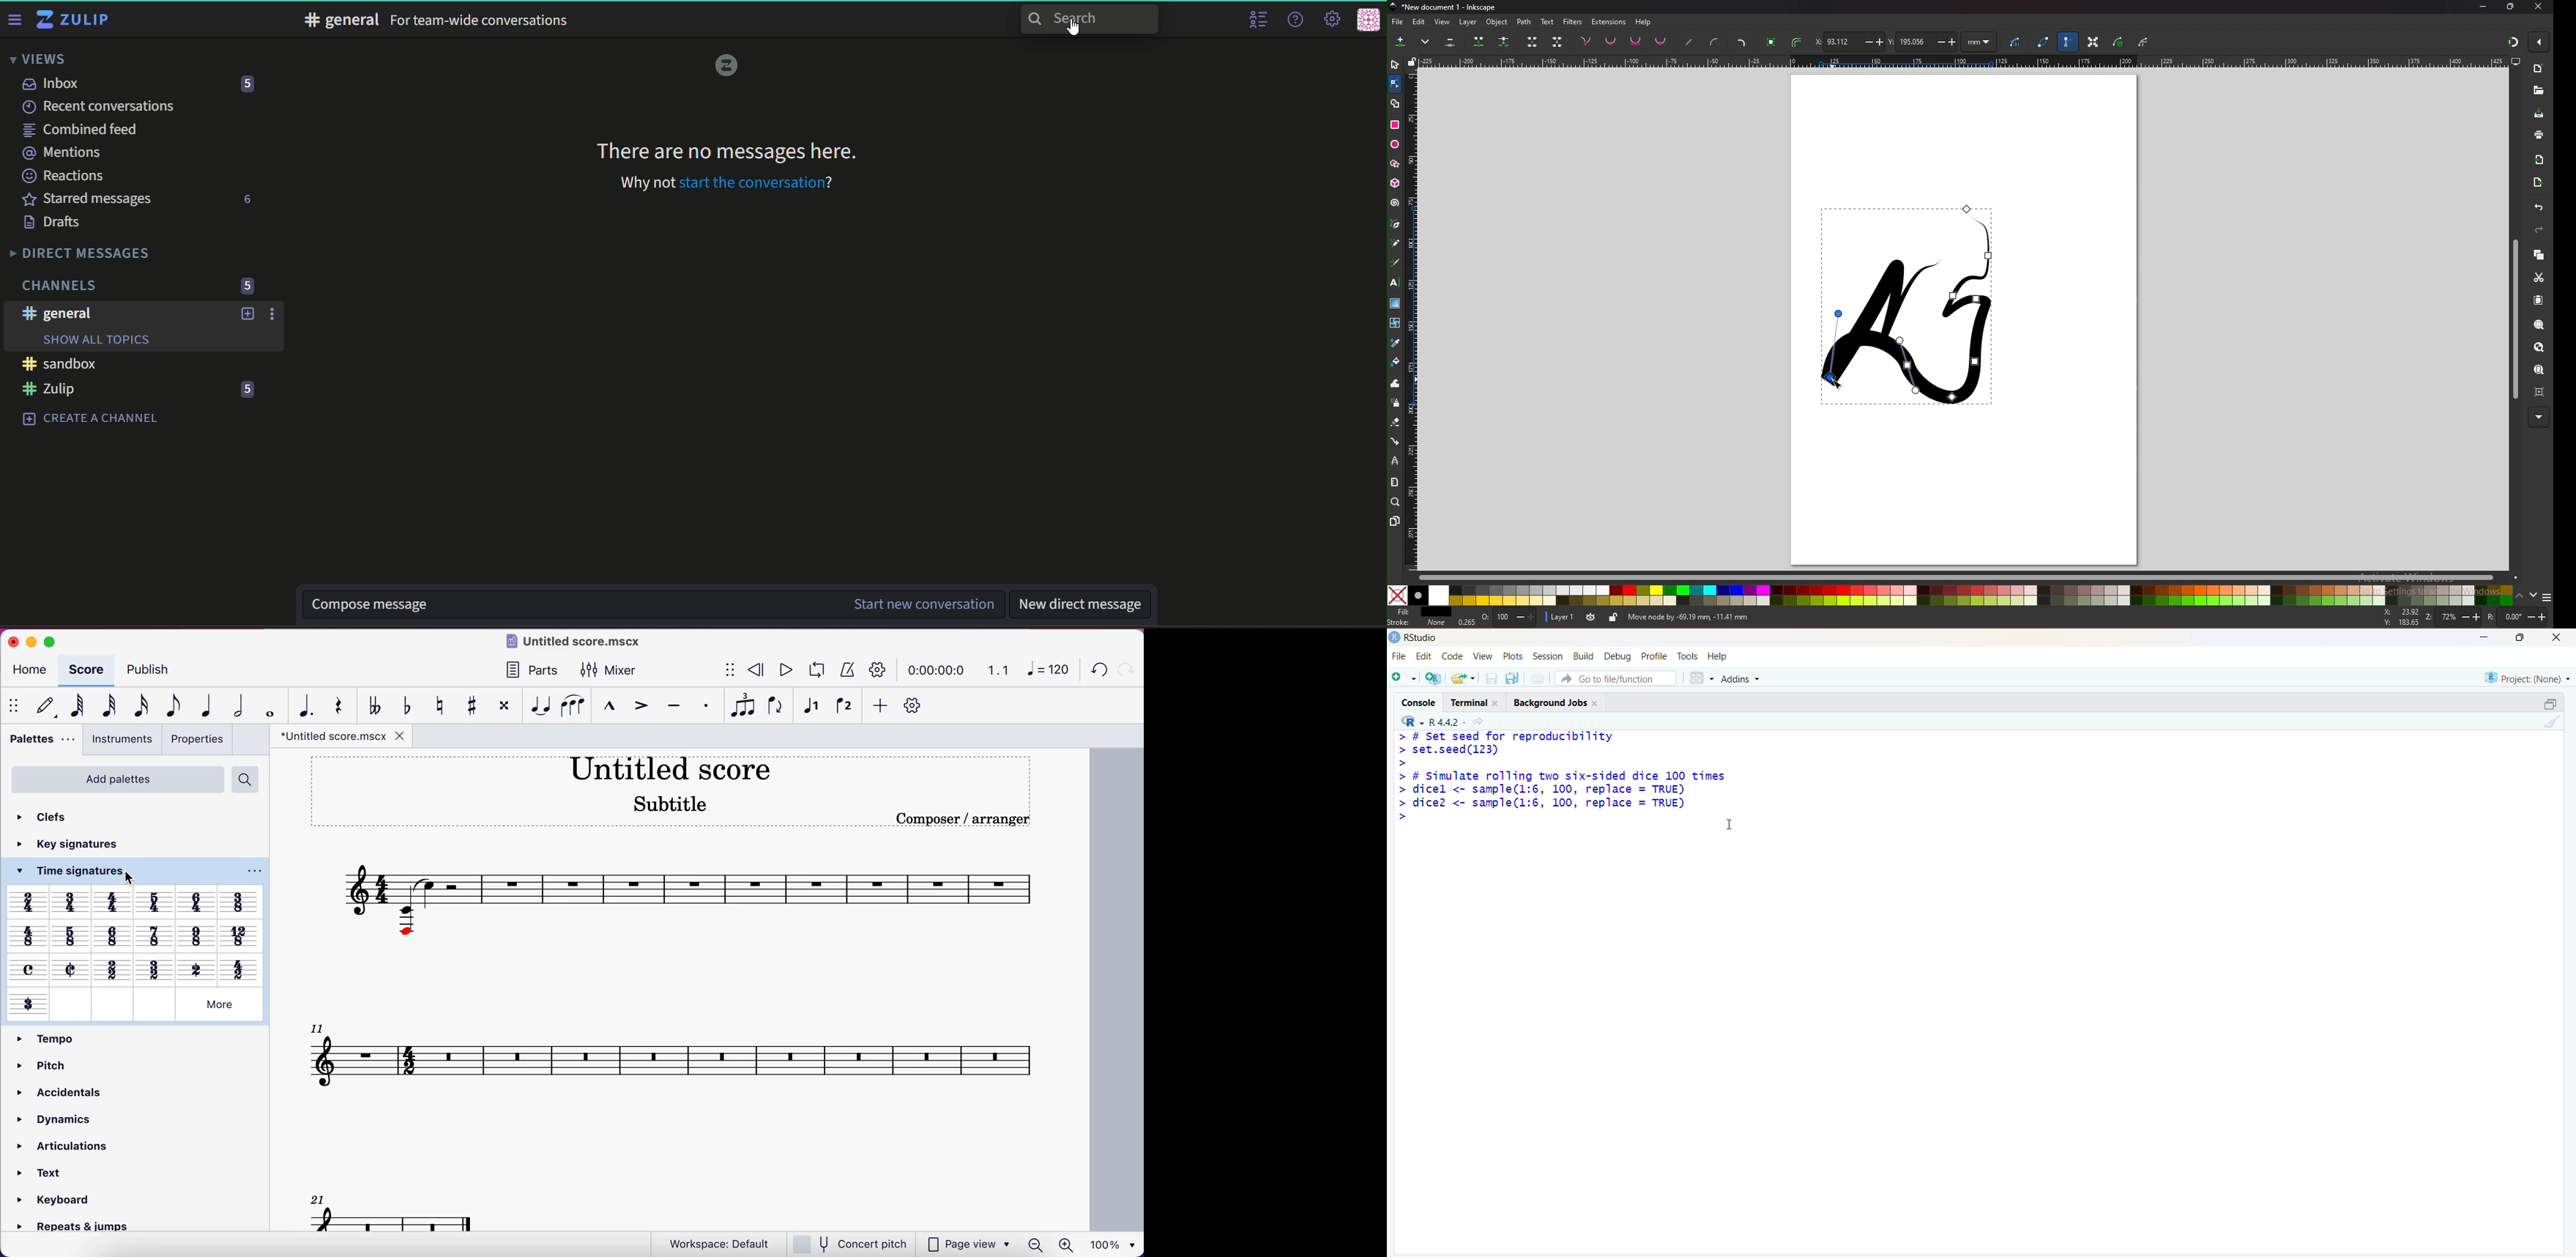  What do you see at coordinates (2535, 595) in the screenshot?
I see `down` at bounding box center [2535, 595].